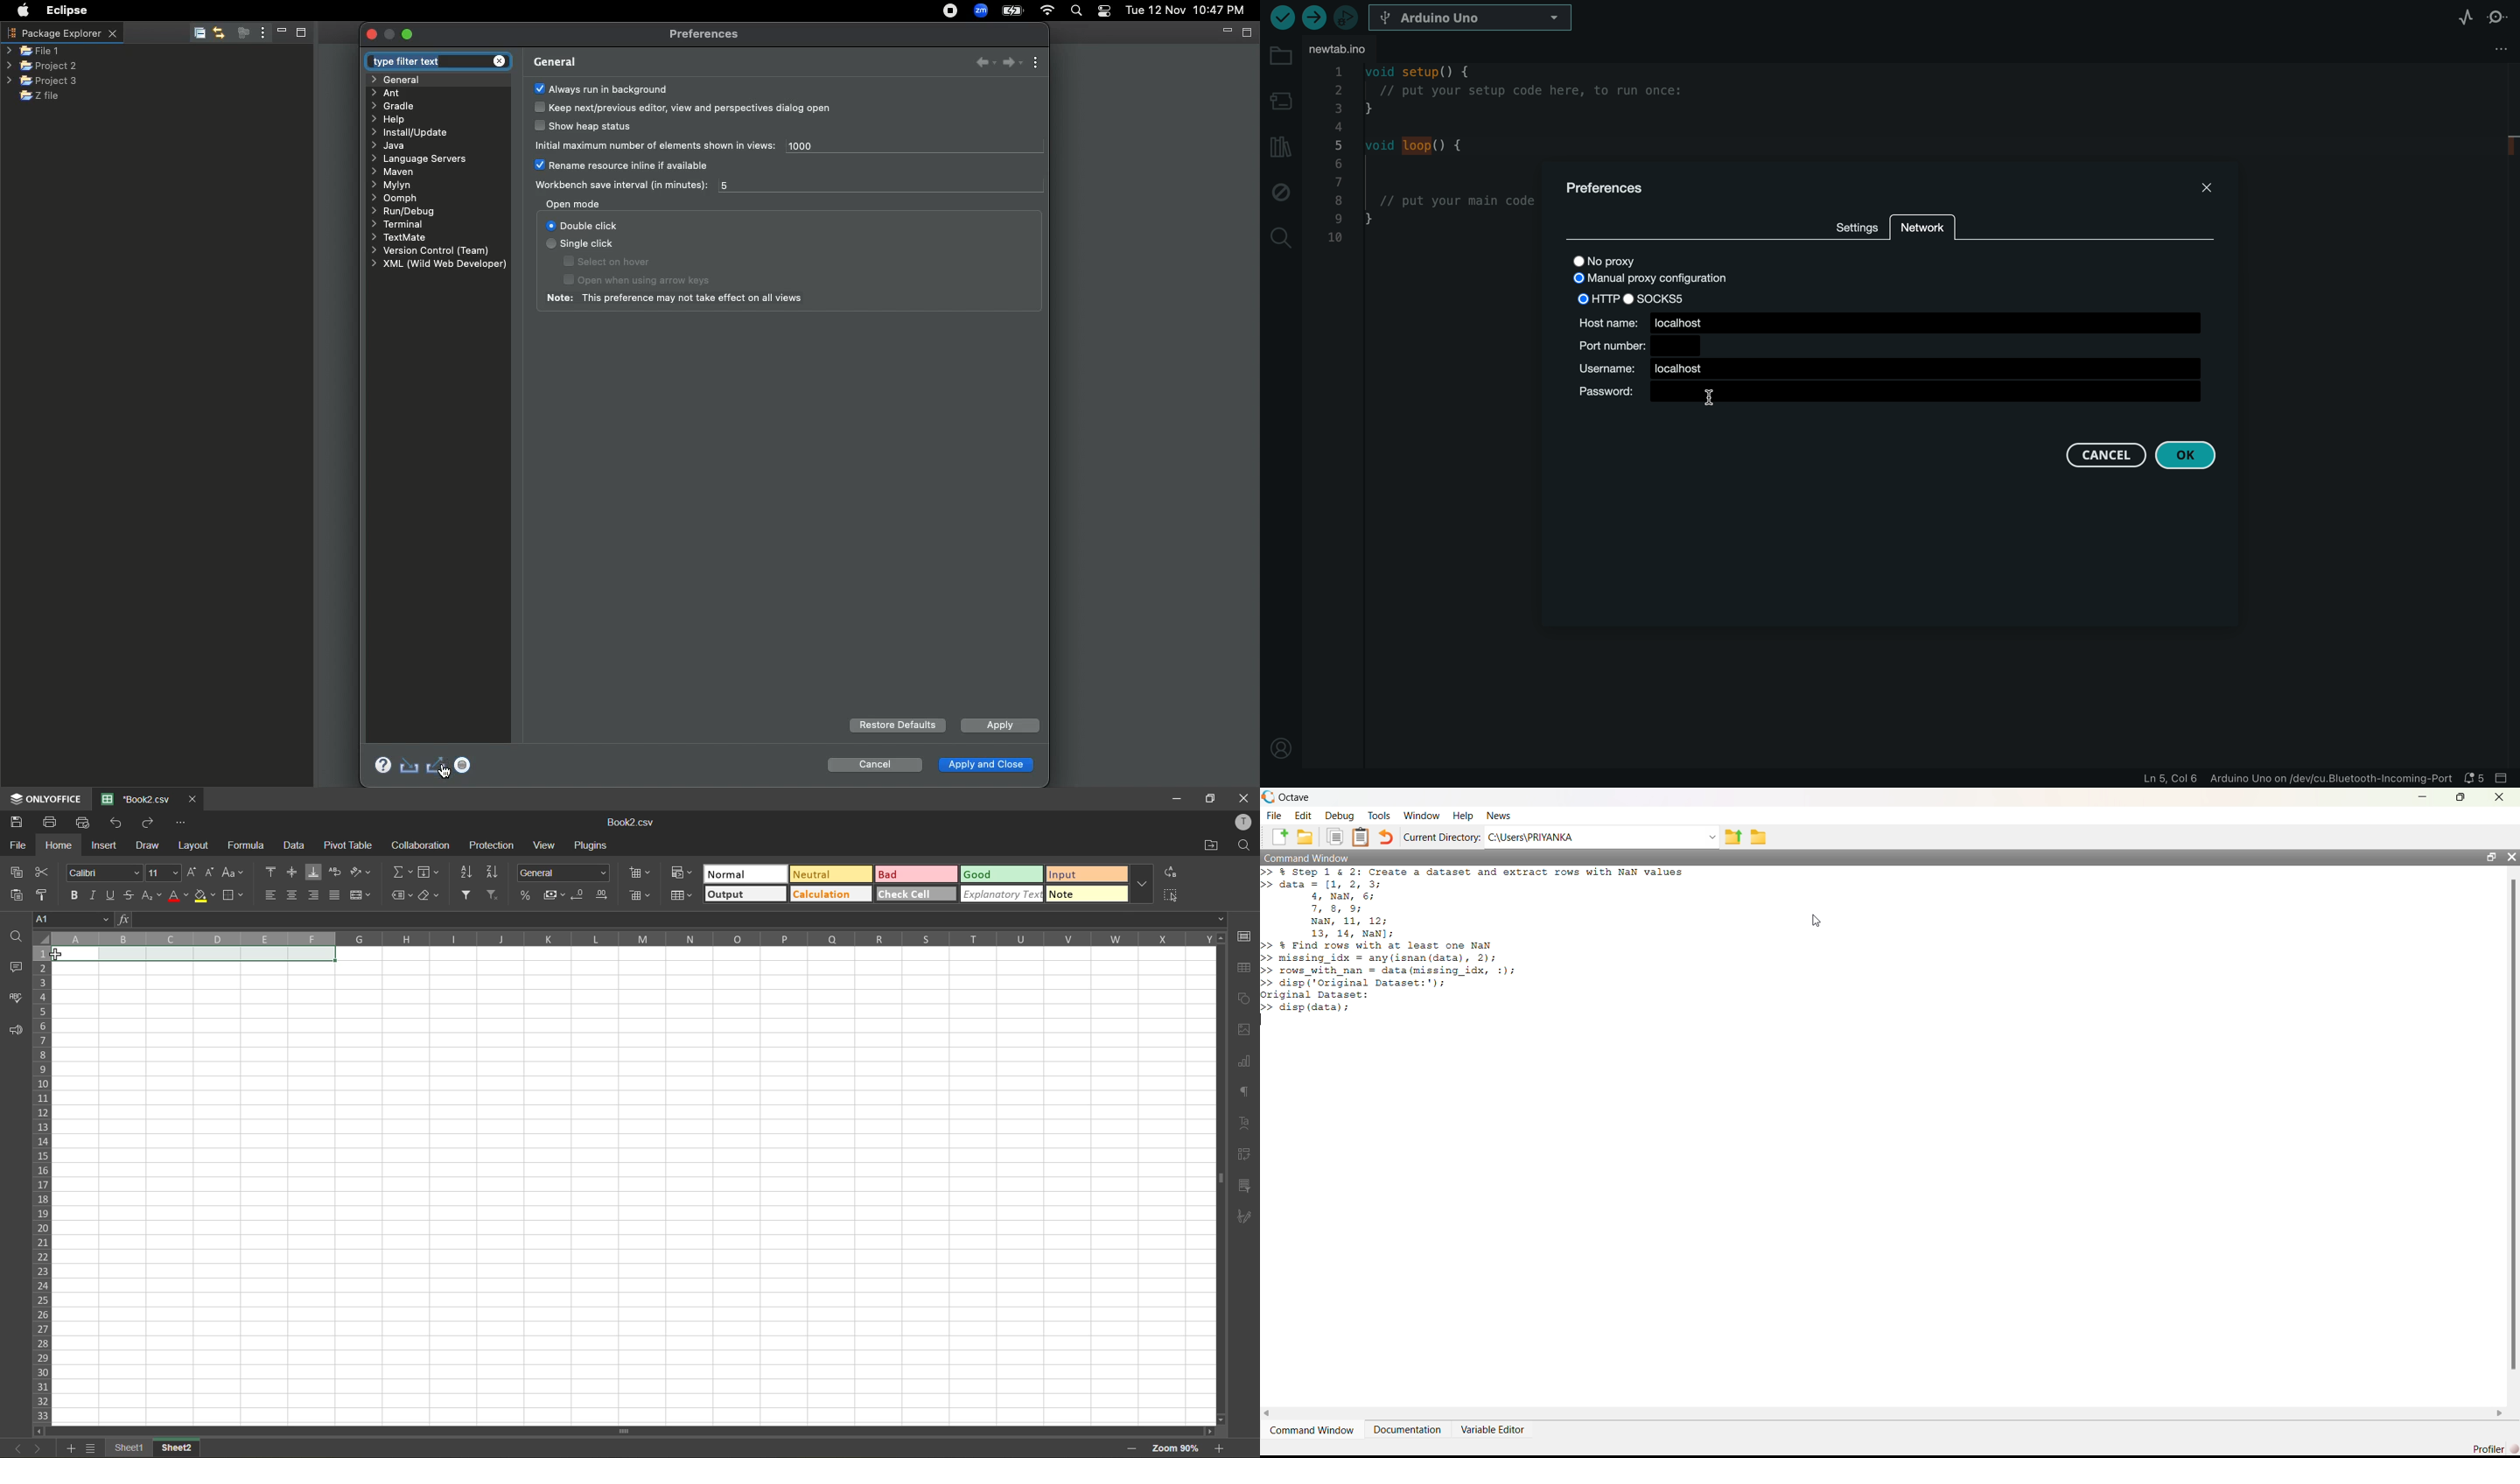  What do you see at coordinates (1476, 940) in the screenshot?
I see `>> % Step 1 & 2: Create a dataset and extract rows with NaN values>> data = [1, 2, 3;4, NaN, 6;7, 8, 9;NaN, 11, 12;13, 14, NaN];>> & Find rows with at least one NaN>> missing_idx = any(isnan (data), 2);>> rows_with_nan = data (missing_idx, :);>> disp ('Original Dataset:');original Dataset:` at bounding box center [1476, 940].